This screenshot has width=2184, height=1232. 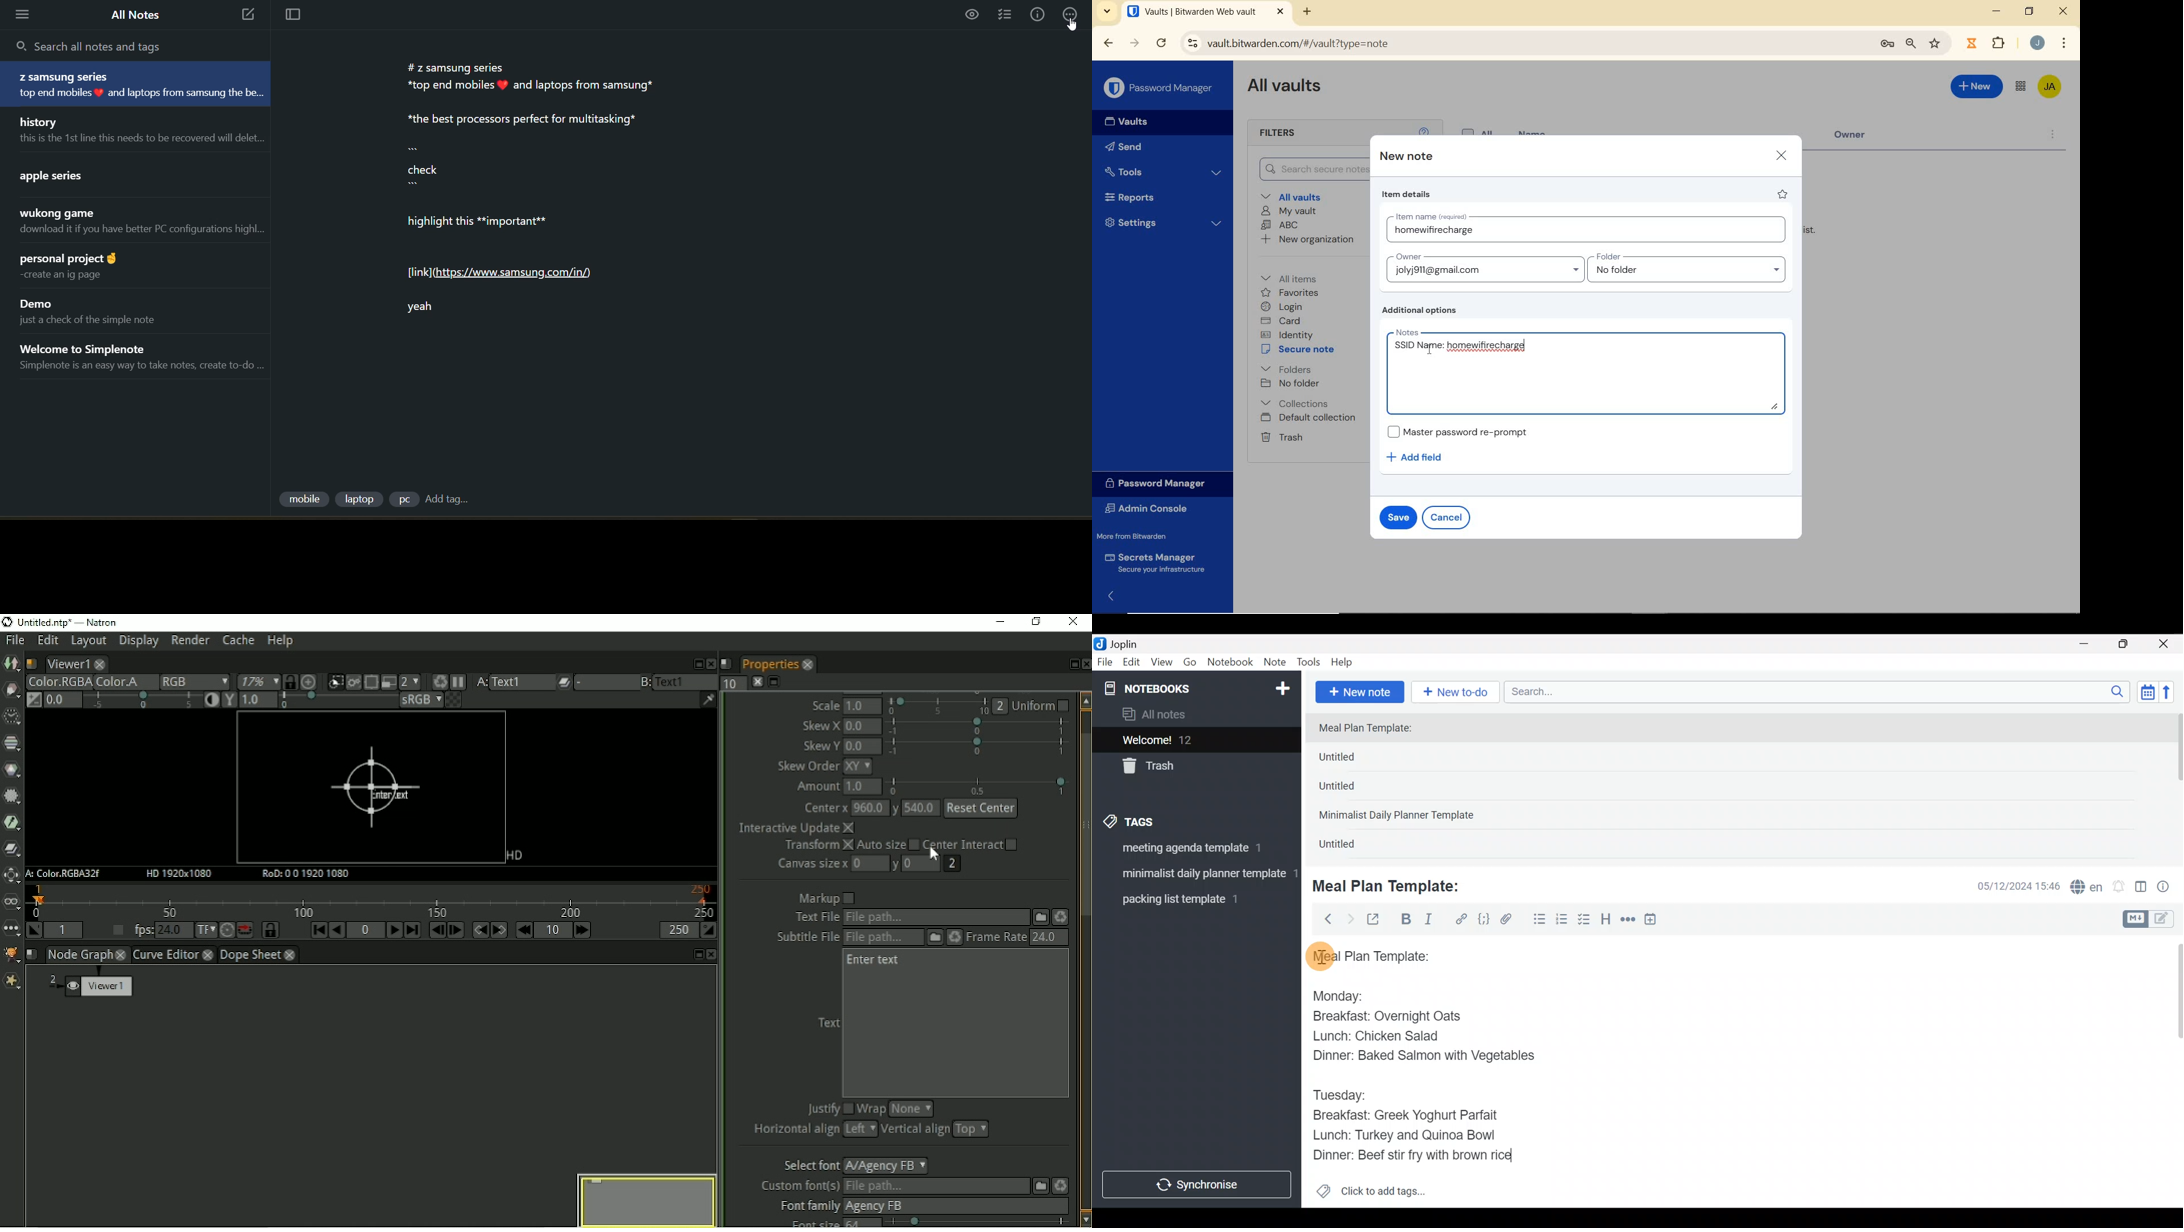 I want to click on Owner, so click(x=1860, y=138).